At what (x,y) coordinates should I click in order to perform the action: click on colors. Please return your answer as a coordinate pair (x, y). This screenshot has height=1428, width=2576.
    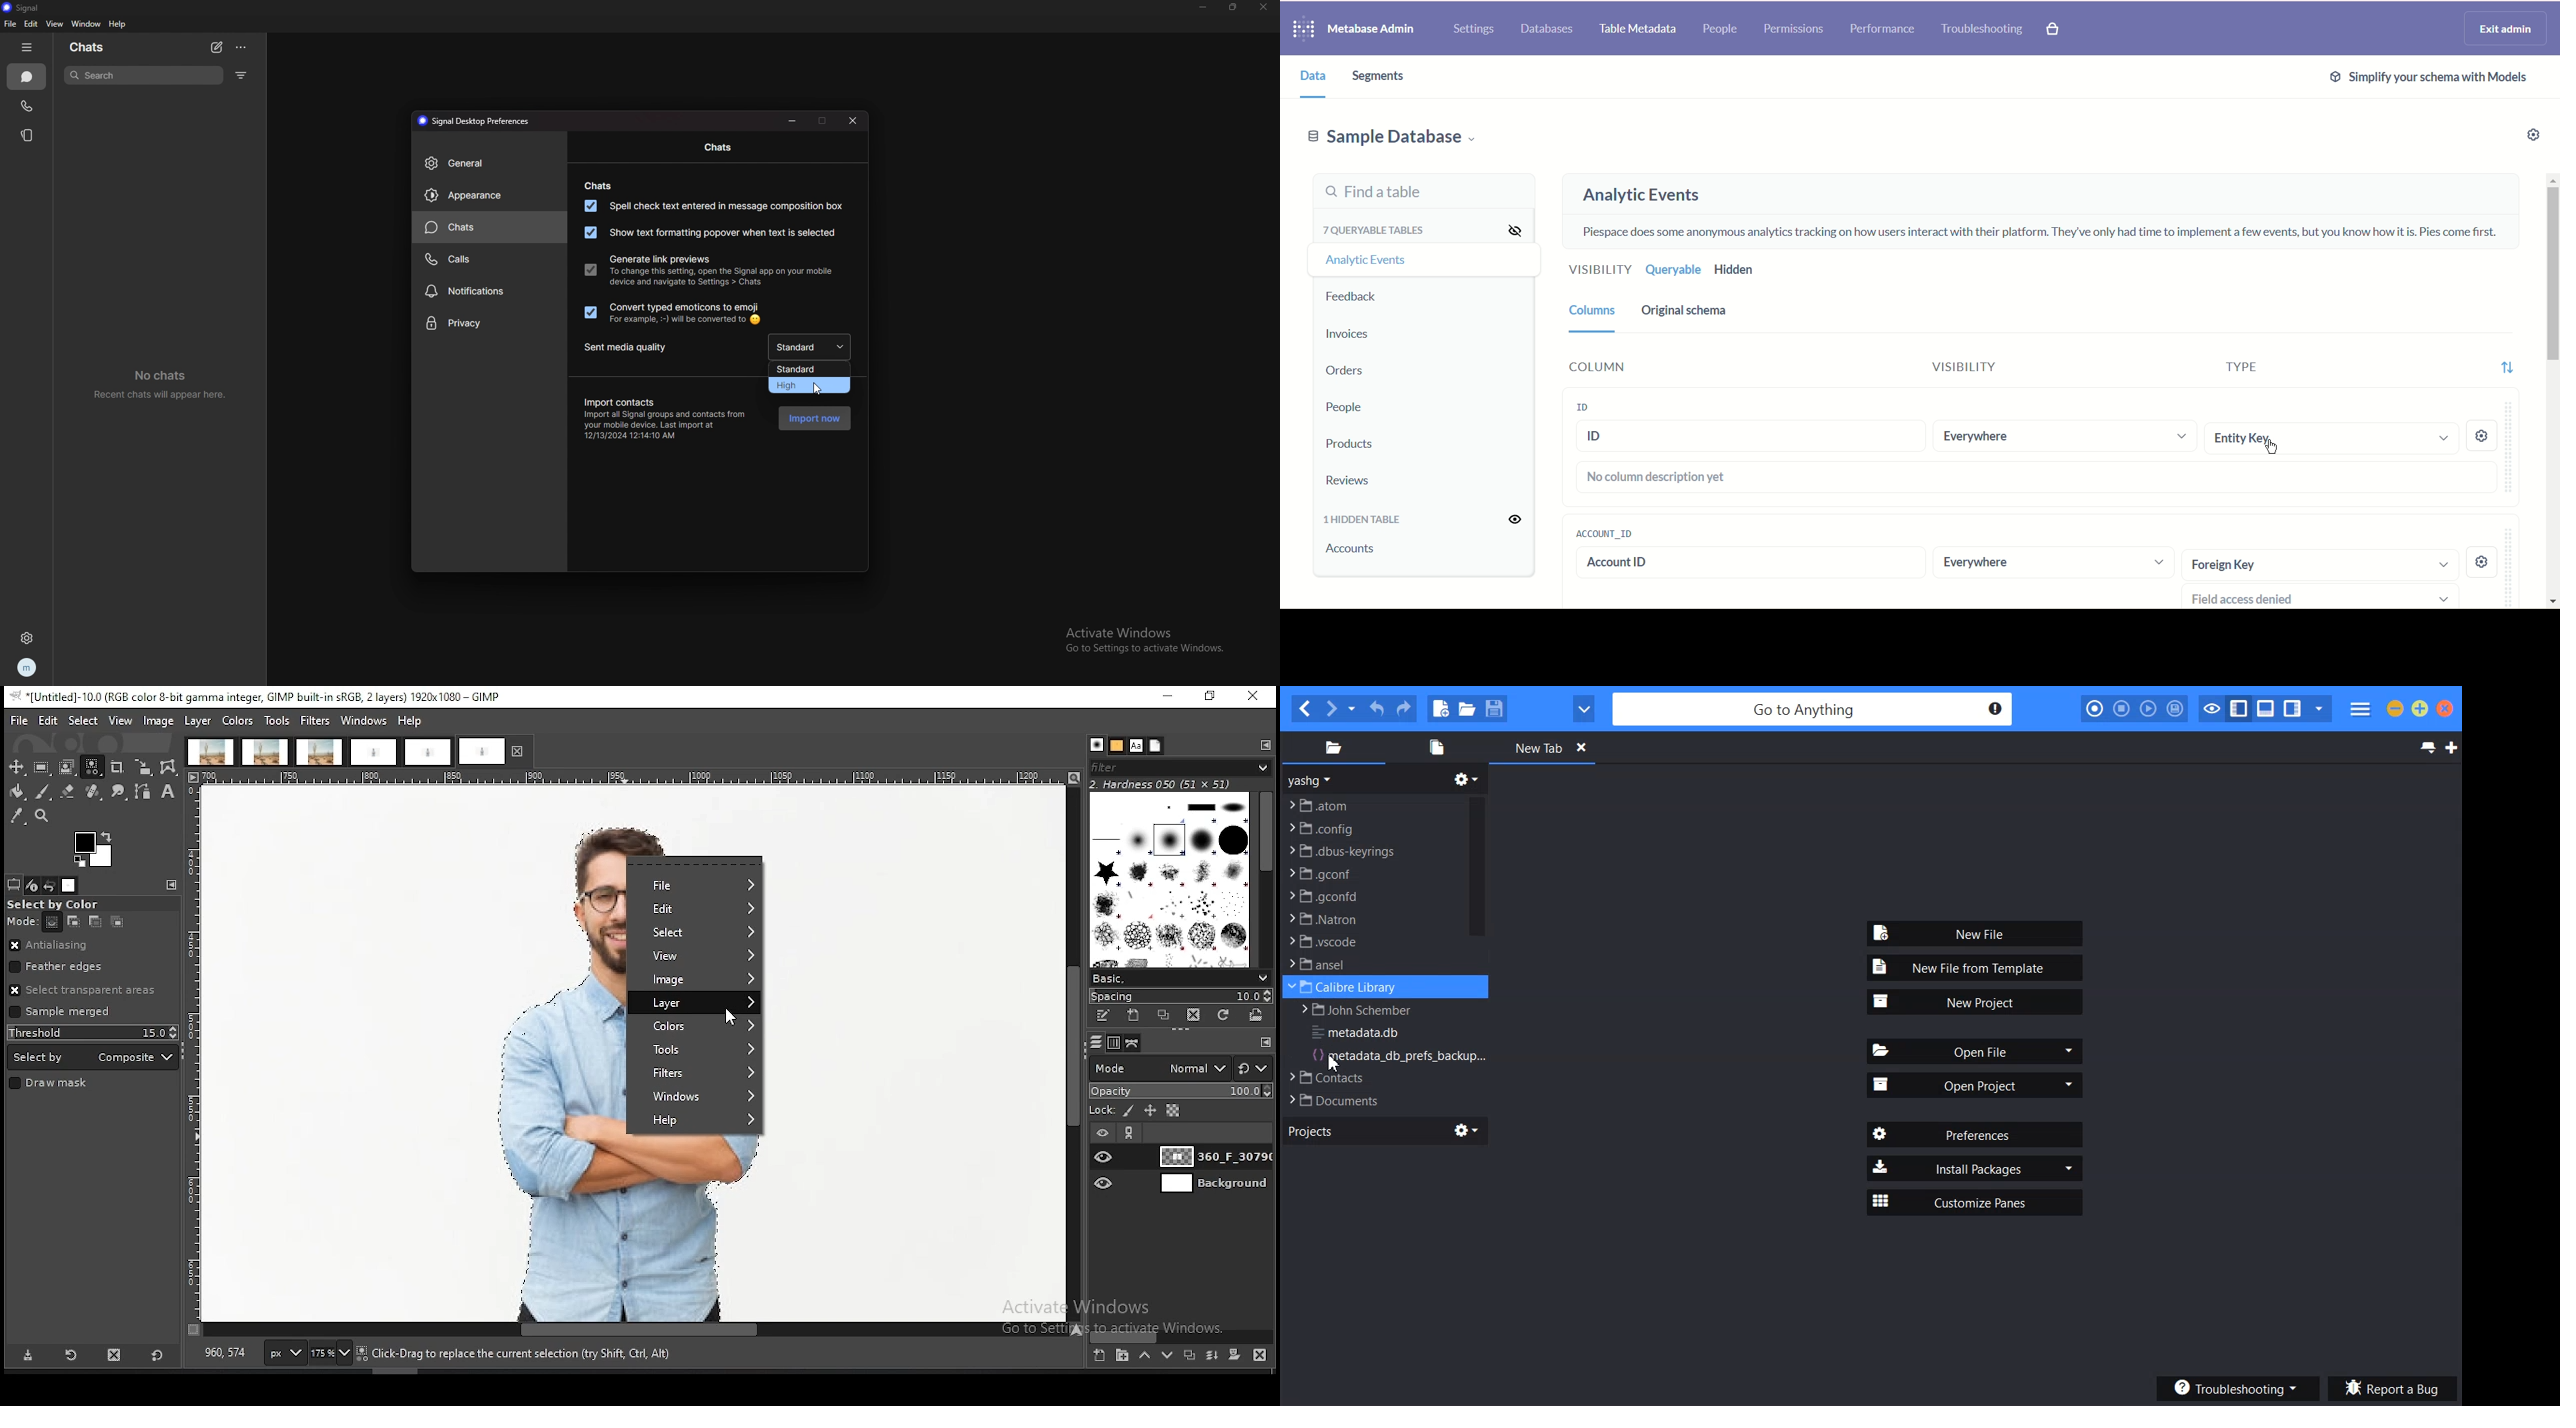
    Looking at the image, I should click on (237, 721).